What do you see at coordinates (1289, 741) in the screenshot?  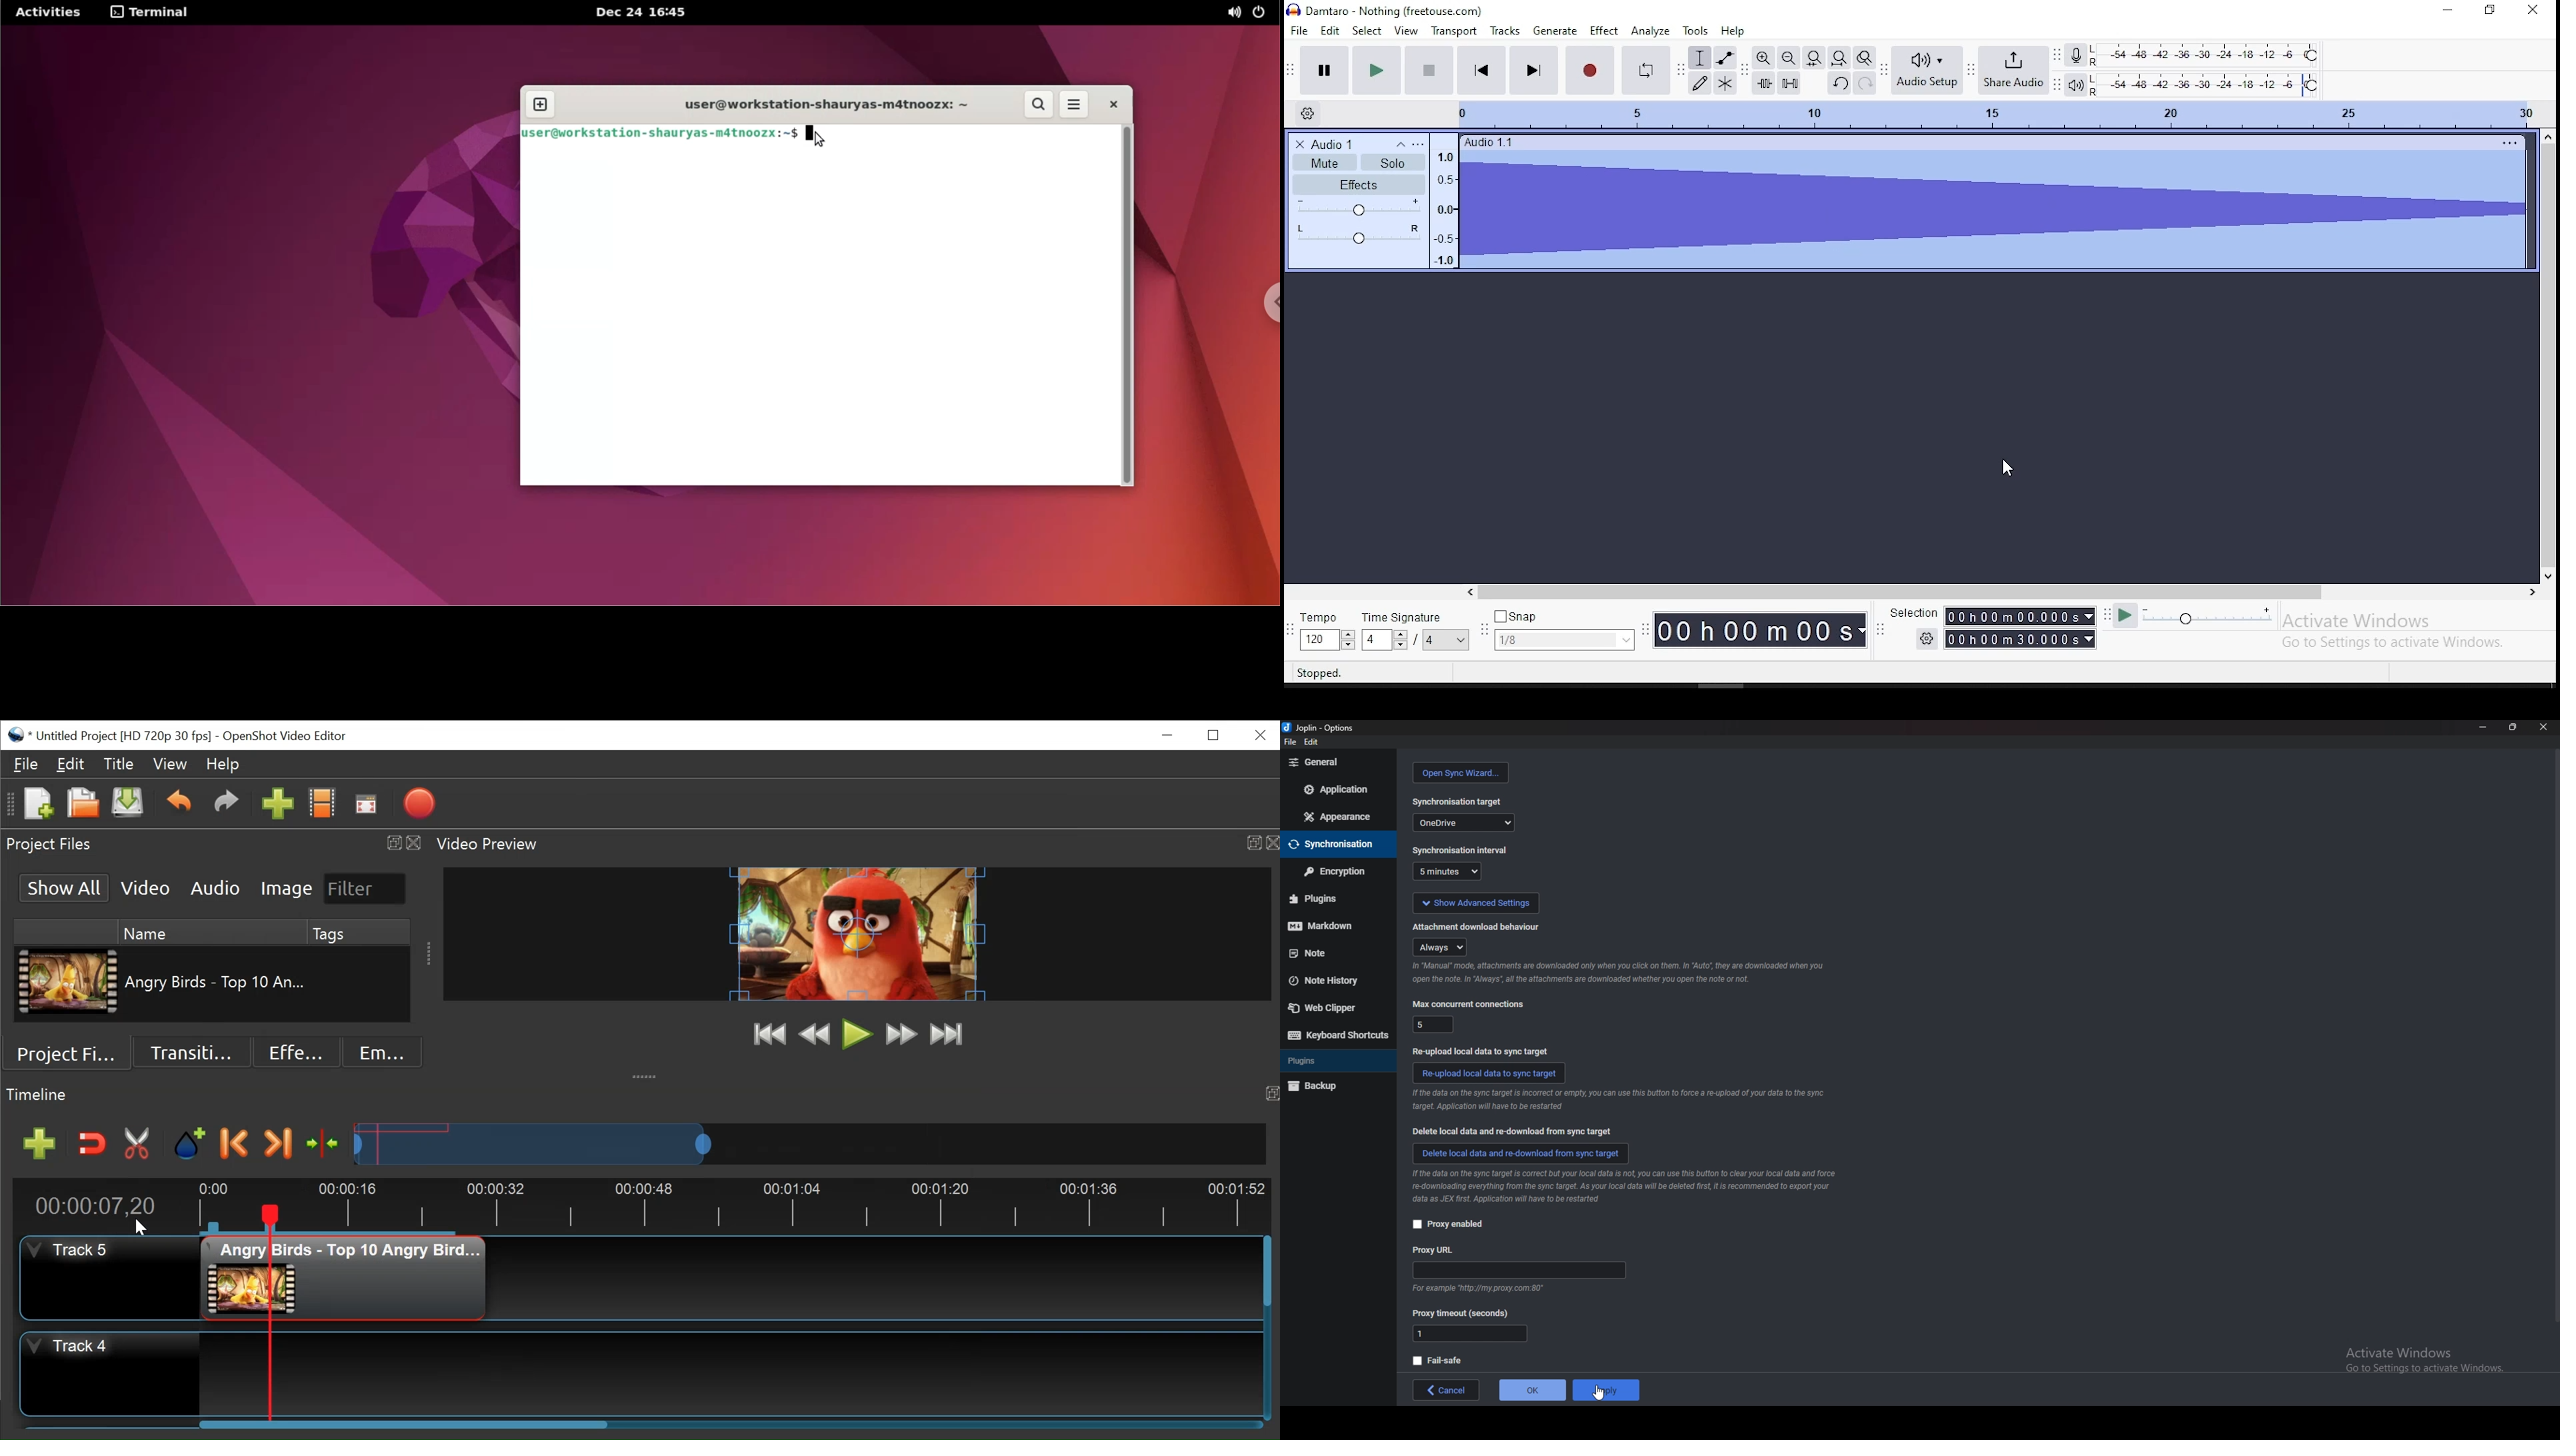 I see `file` at bounding box center [1289, 741].